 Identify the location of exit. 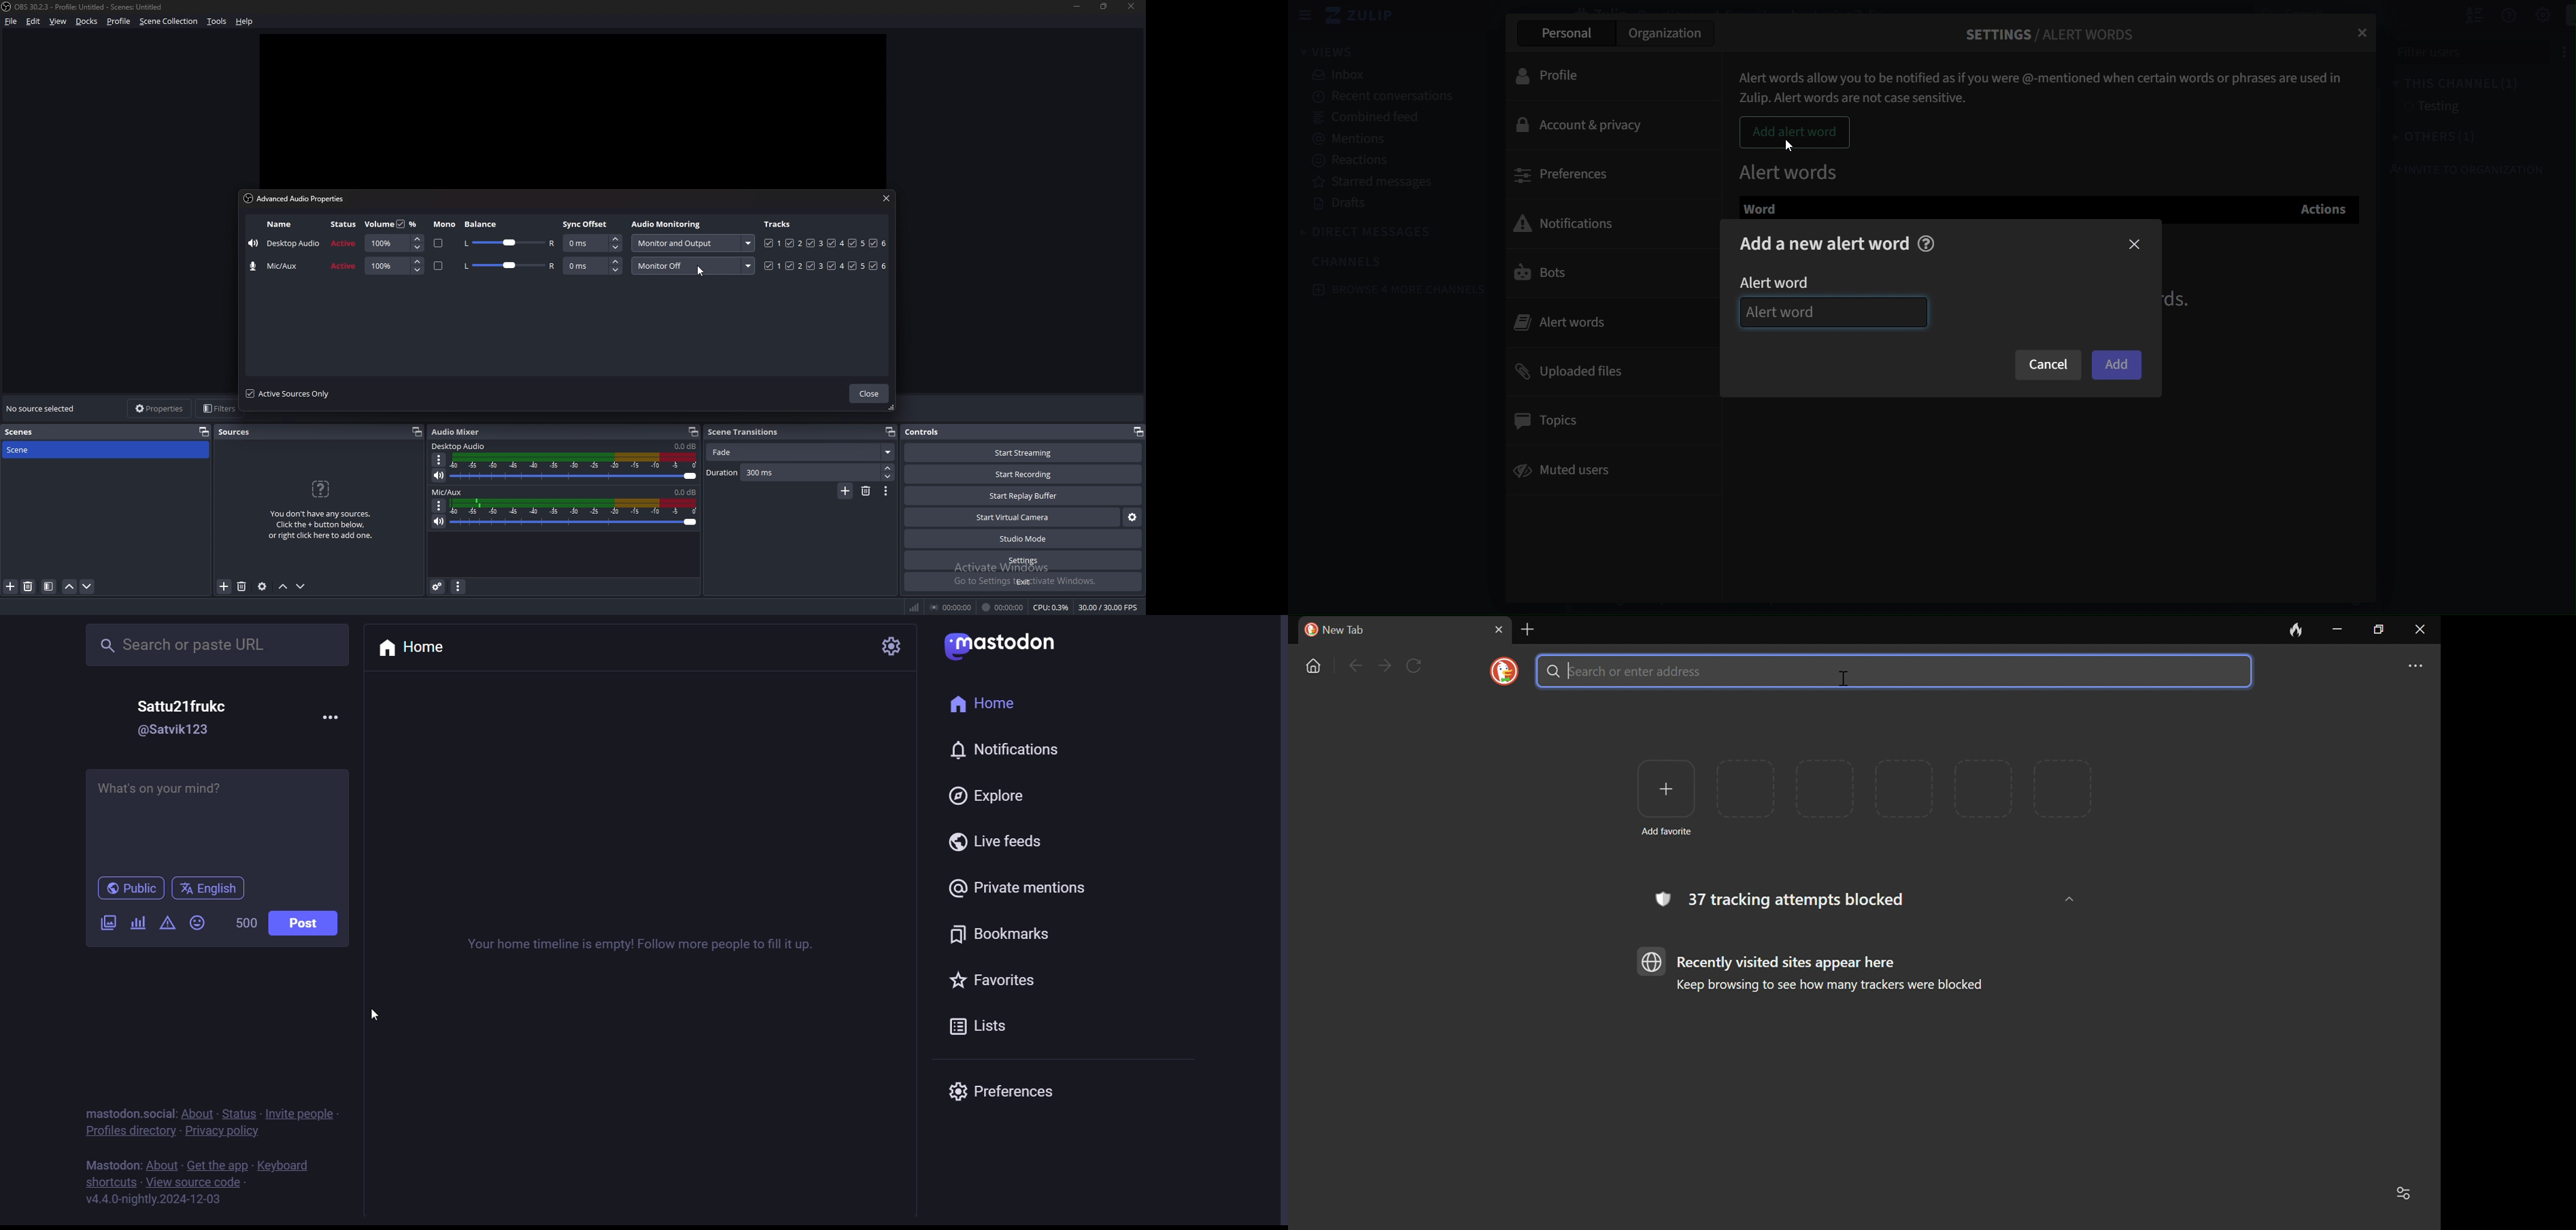
(1022, 582).